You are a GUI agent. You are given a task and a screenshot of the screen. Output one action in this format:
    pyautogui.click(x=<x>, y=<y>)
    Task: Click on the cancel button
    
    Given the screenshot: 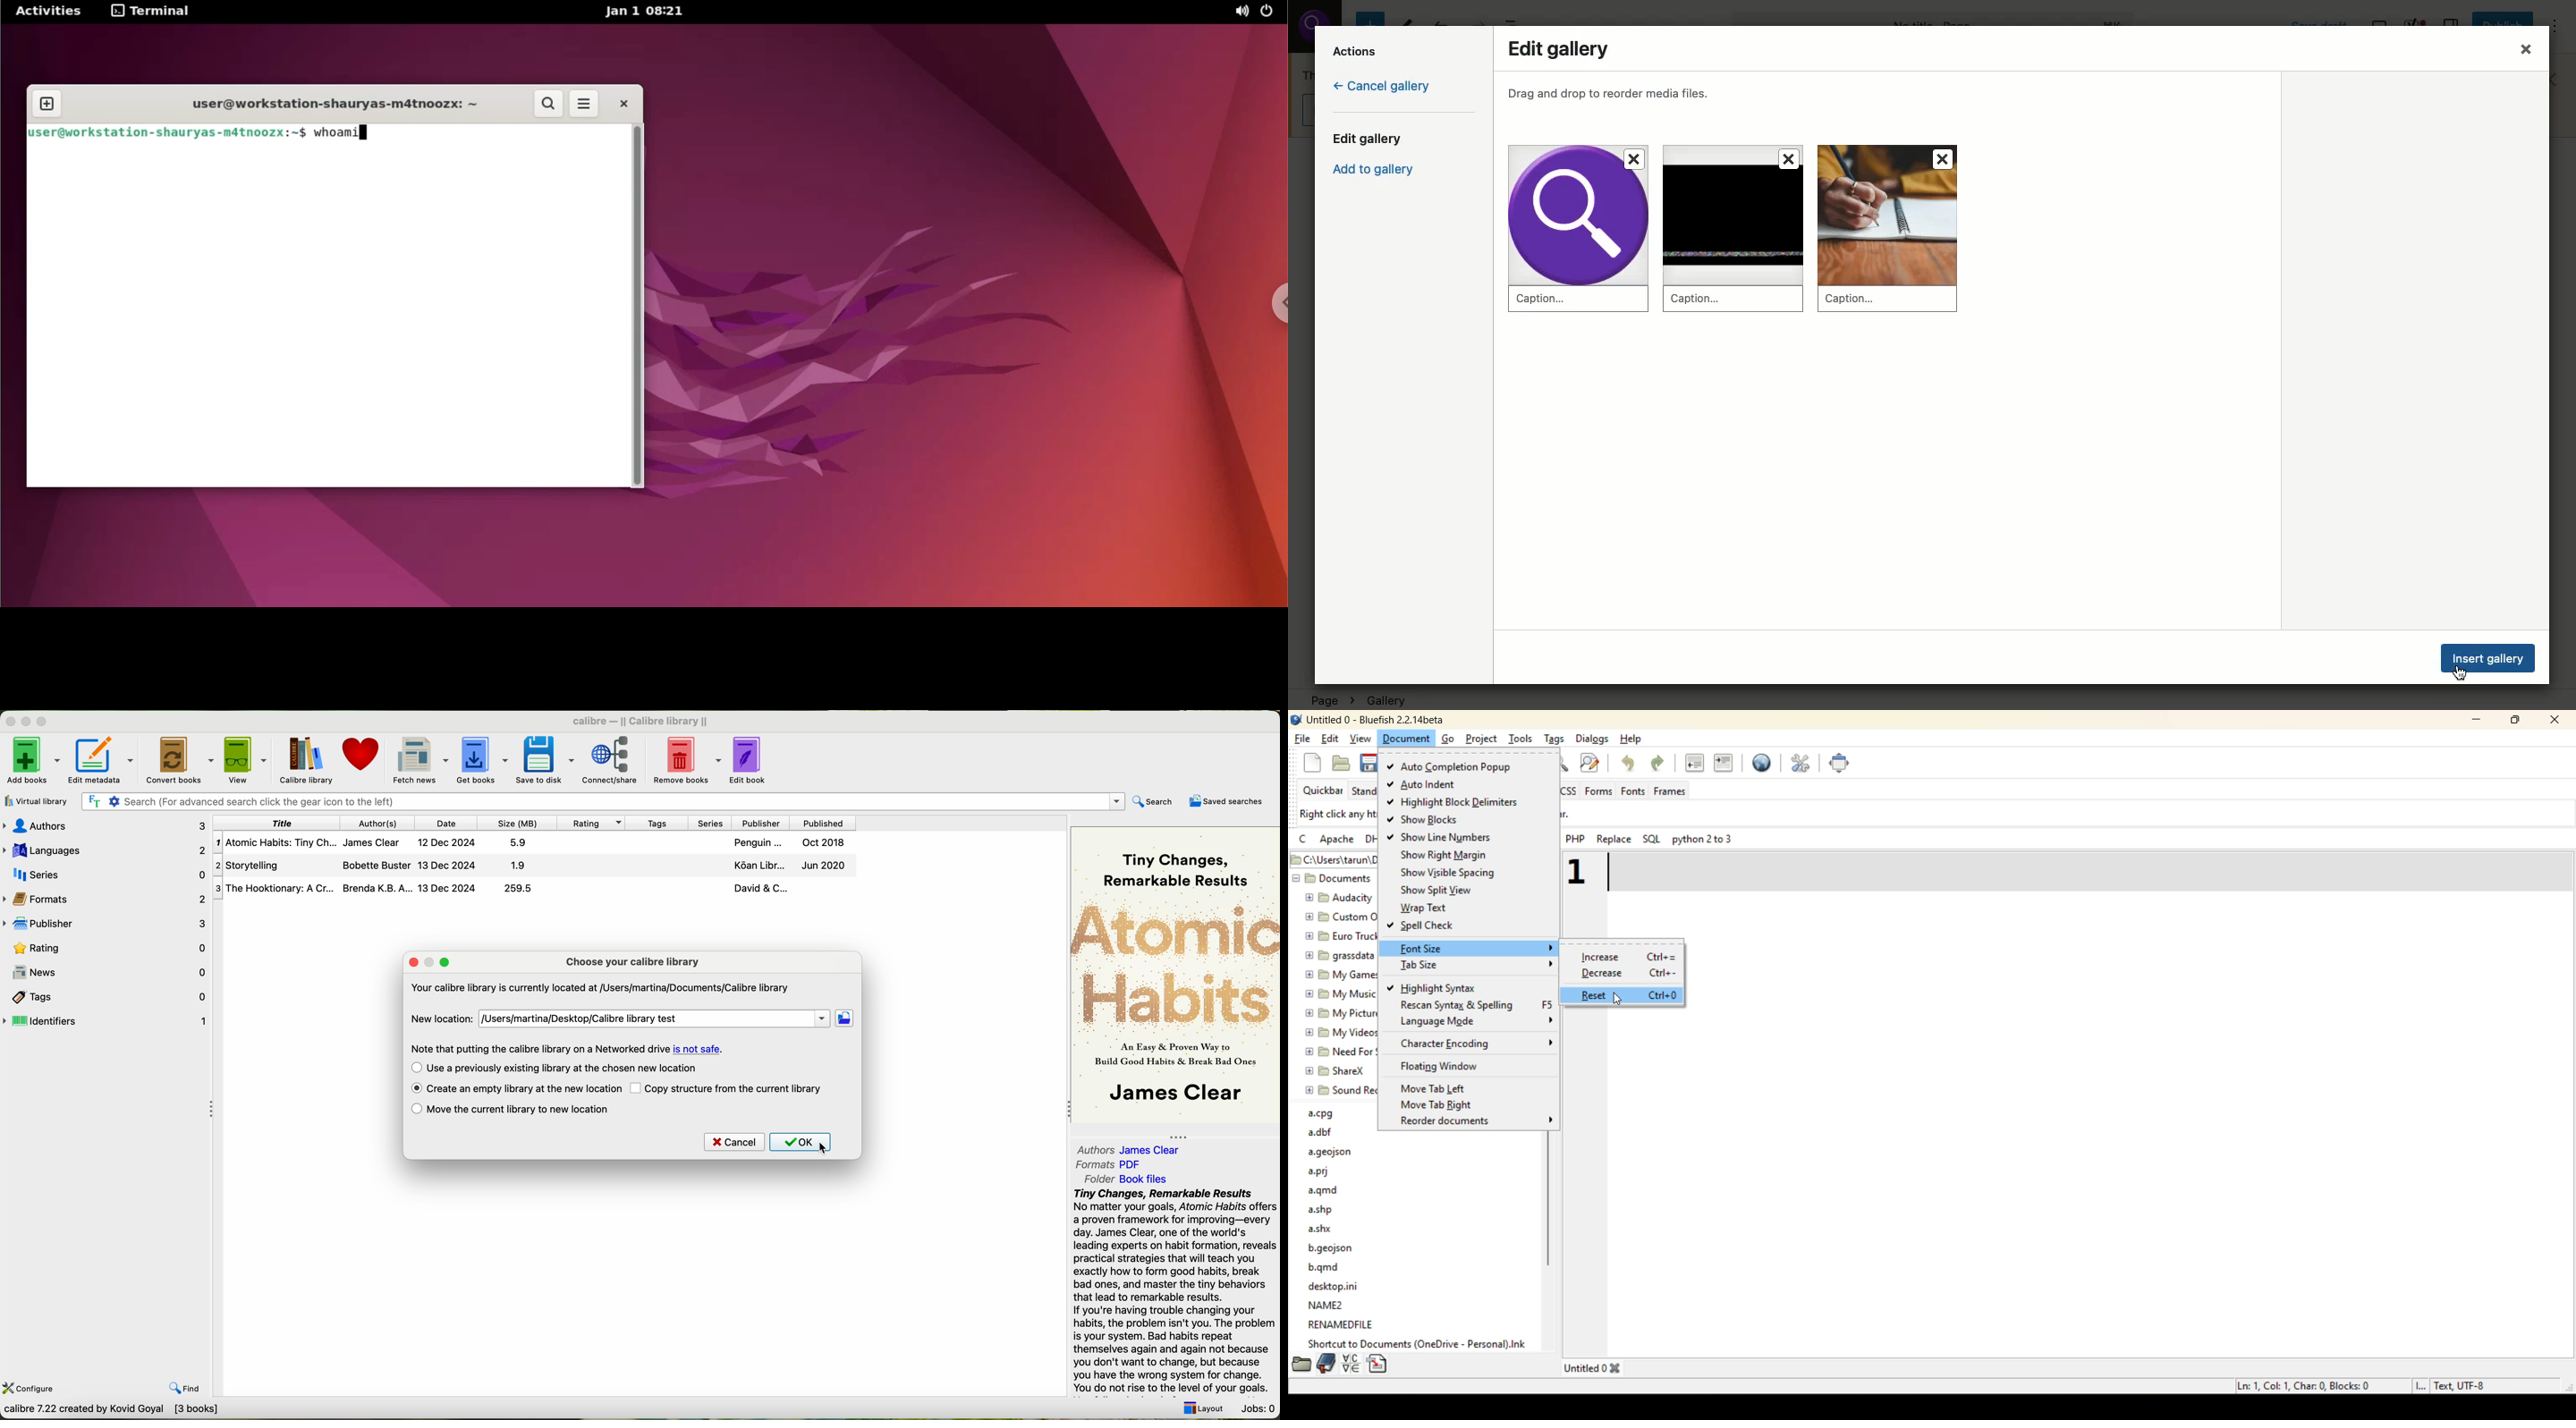 What is the action you would take?
    pyautogui.click(x=734, y=1142)
    